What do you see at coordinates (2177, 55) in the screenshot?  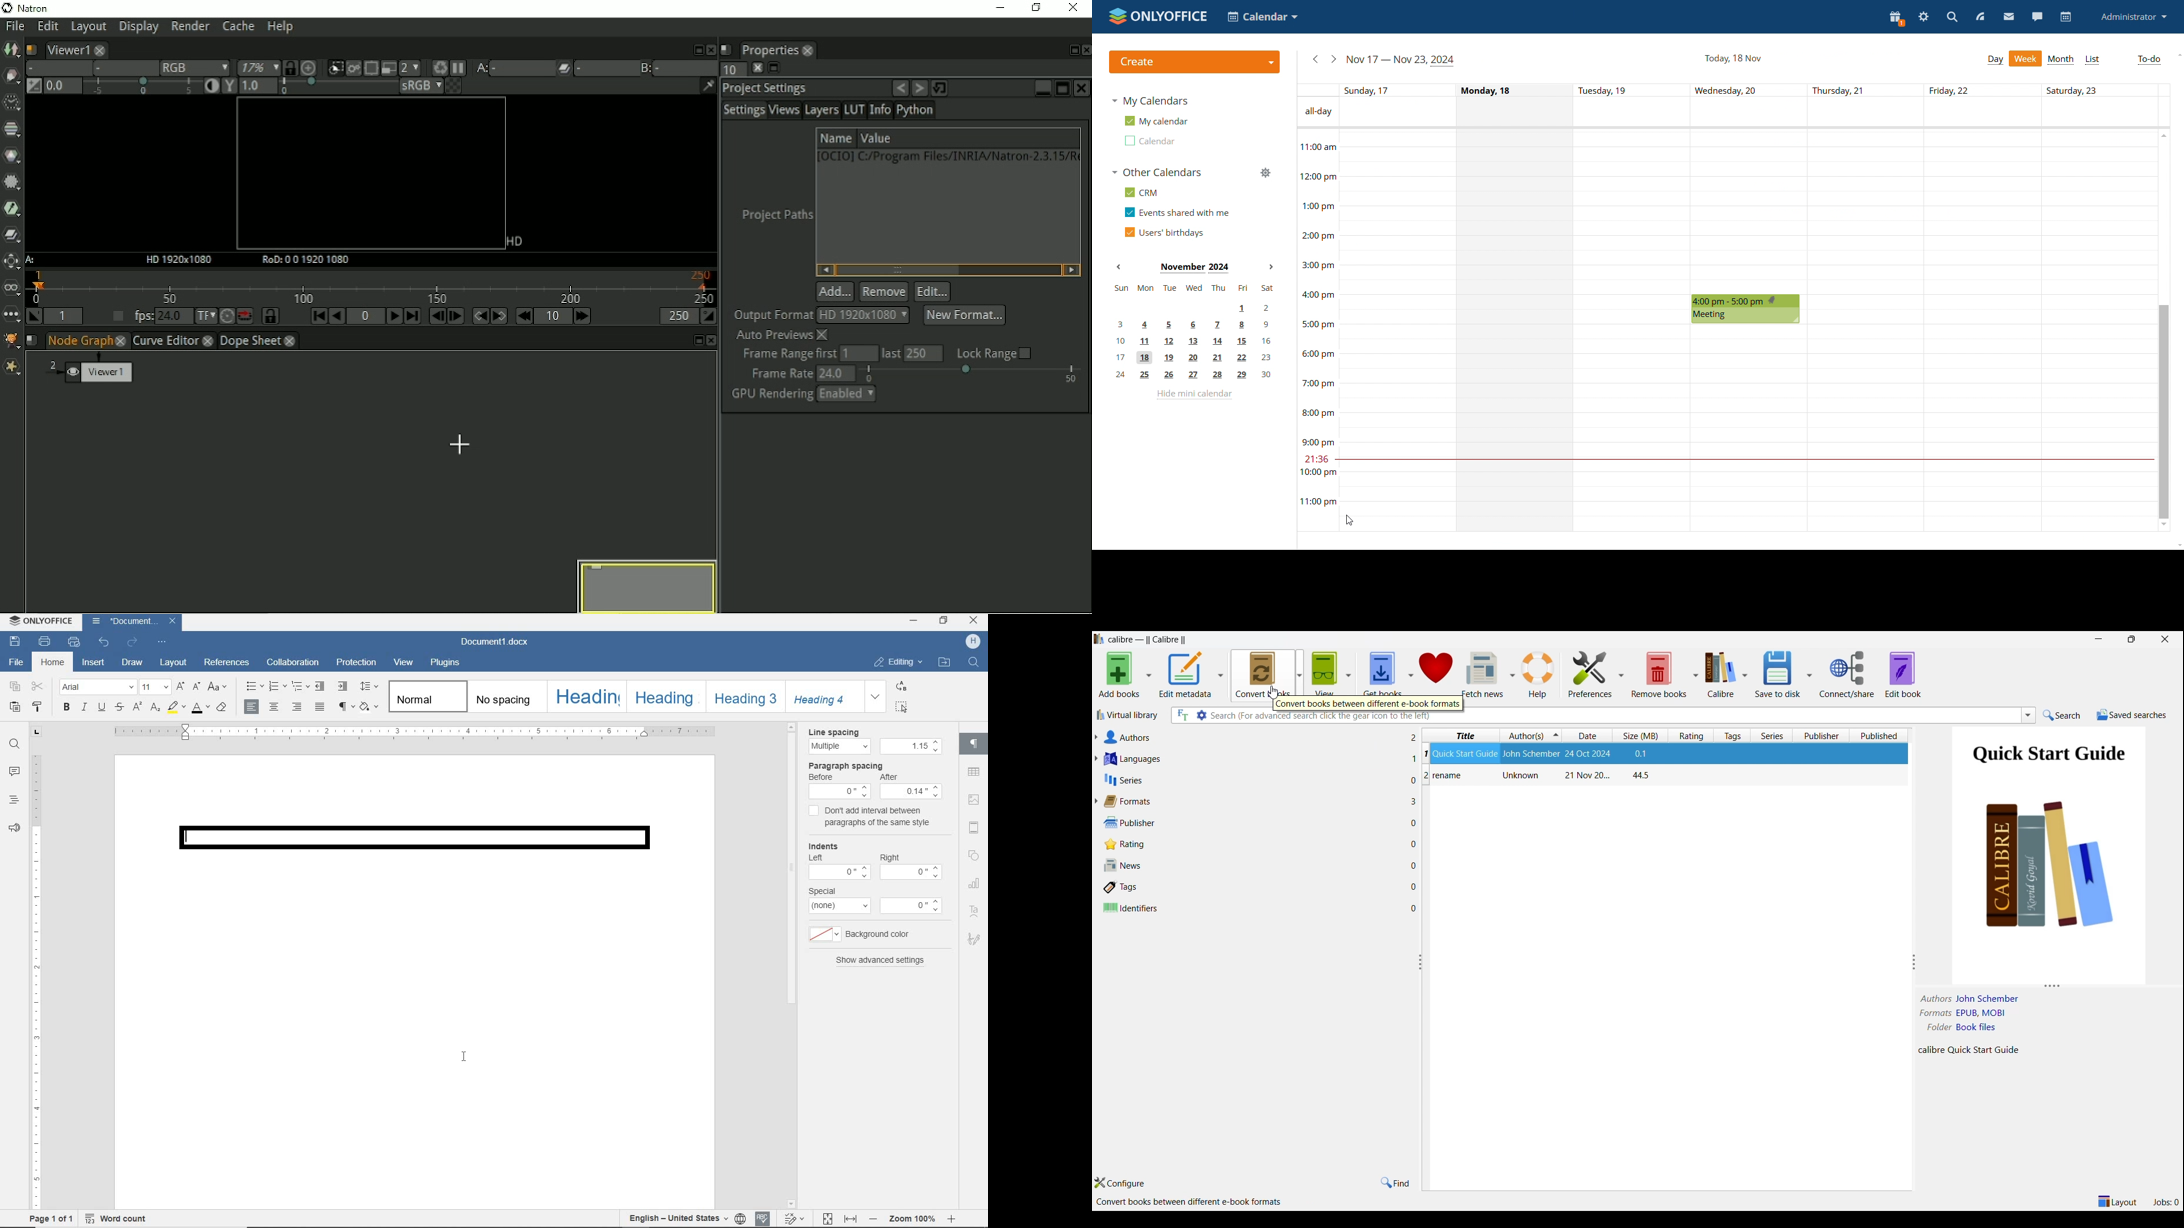 I see `scroll up` at bounding box center [2177, 55].